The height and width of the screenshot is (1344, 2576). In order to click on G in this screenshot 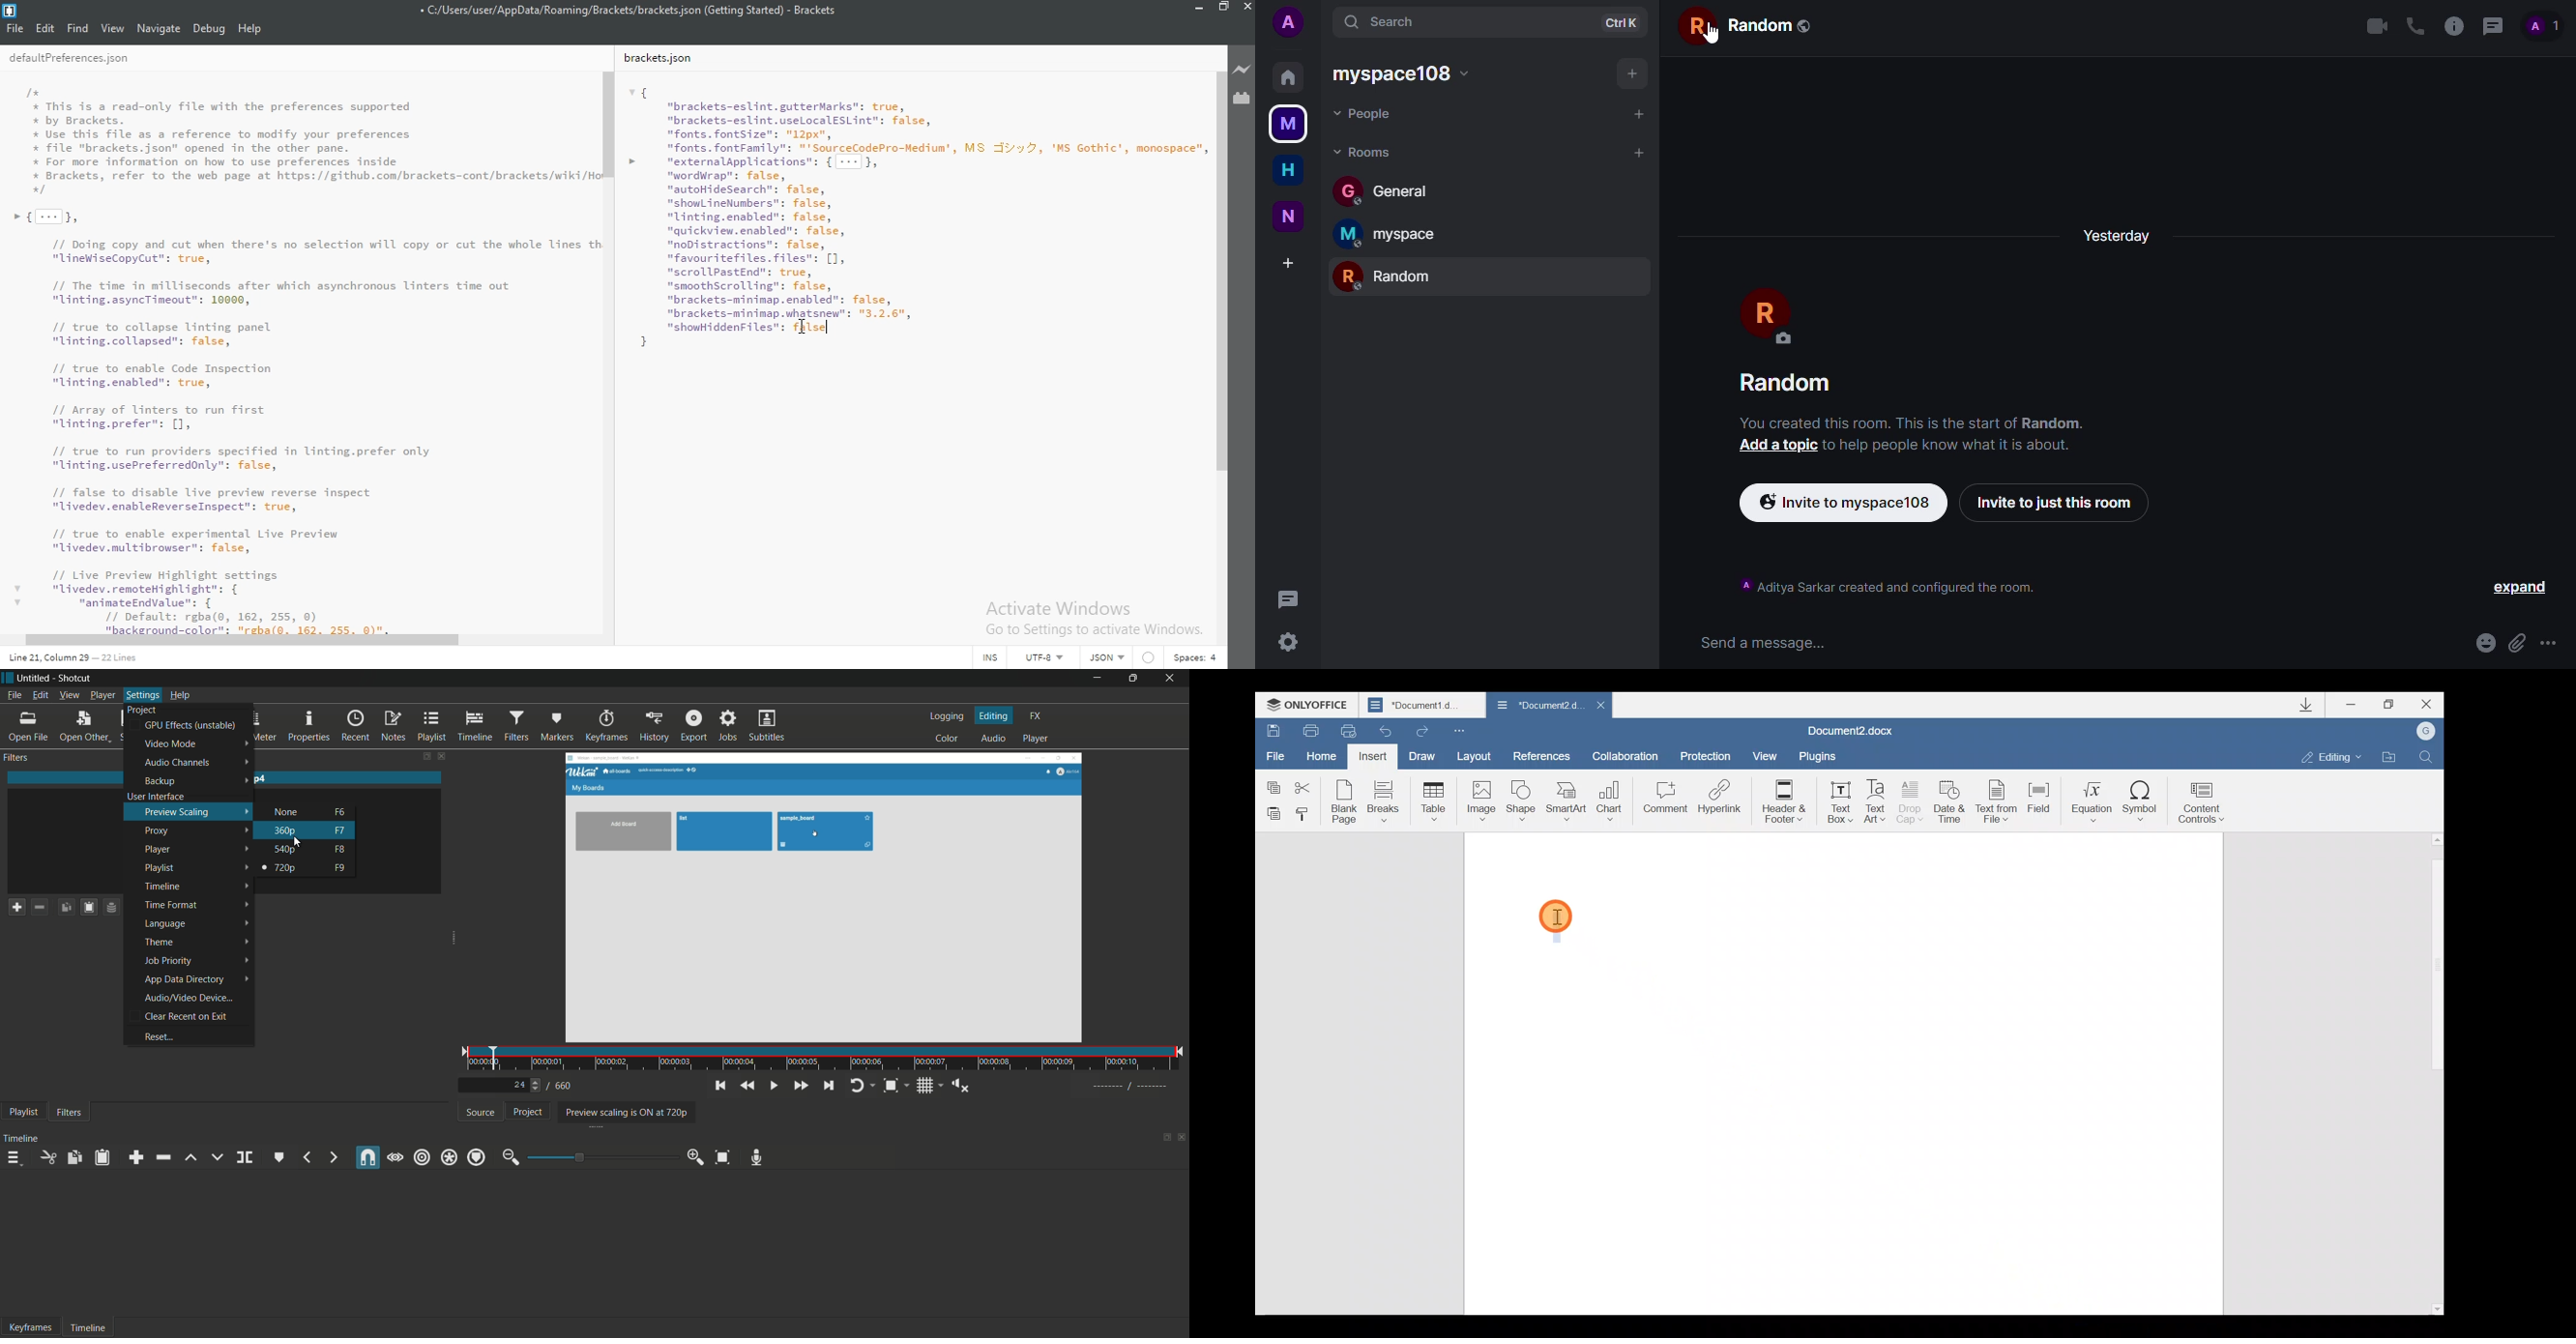, I will do `click(2427, 730)`.